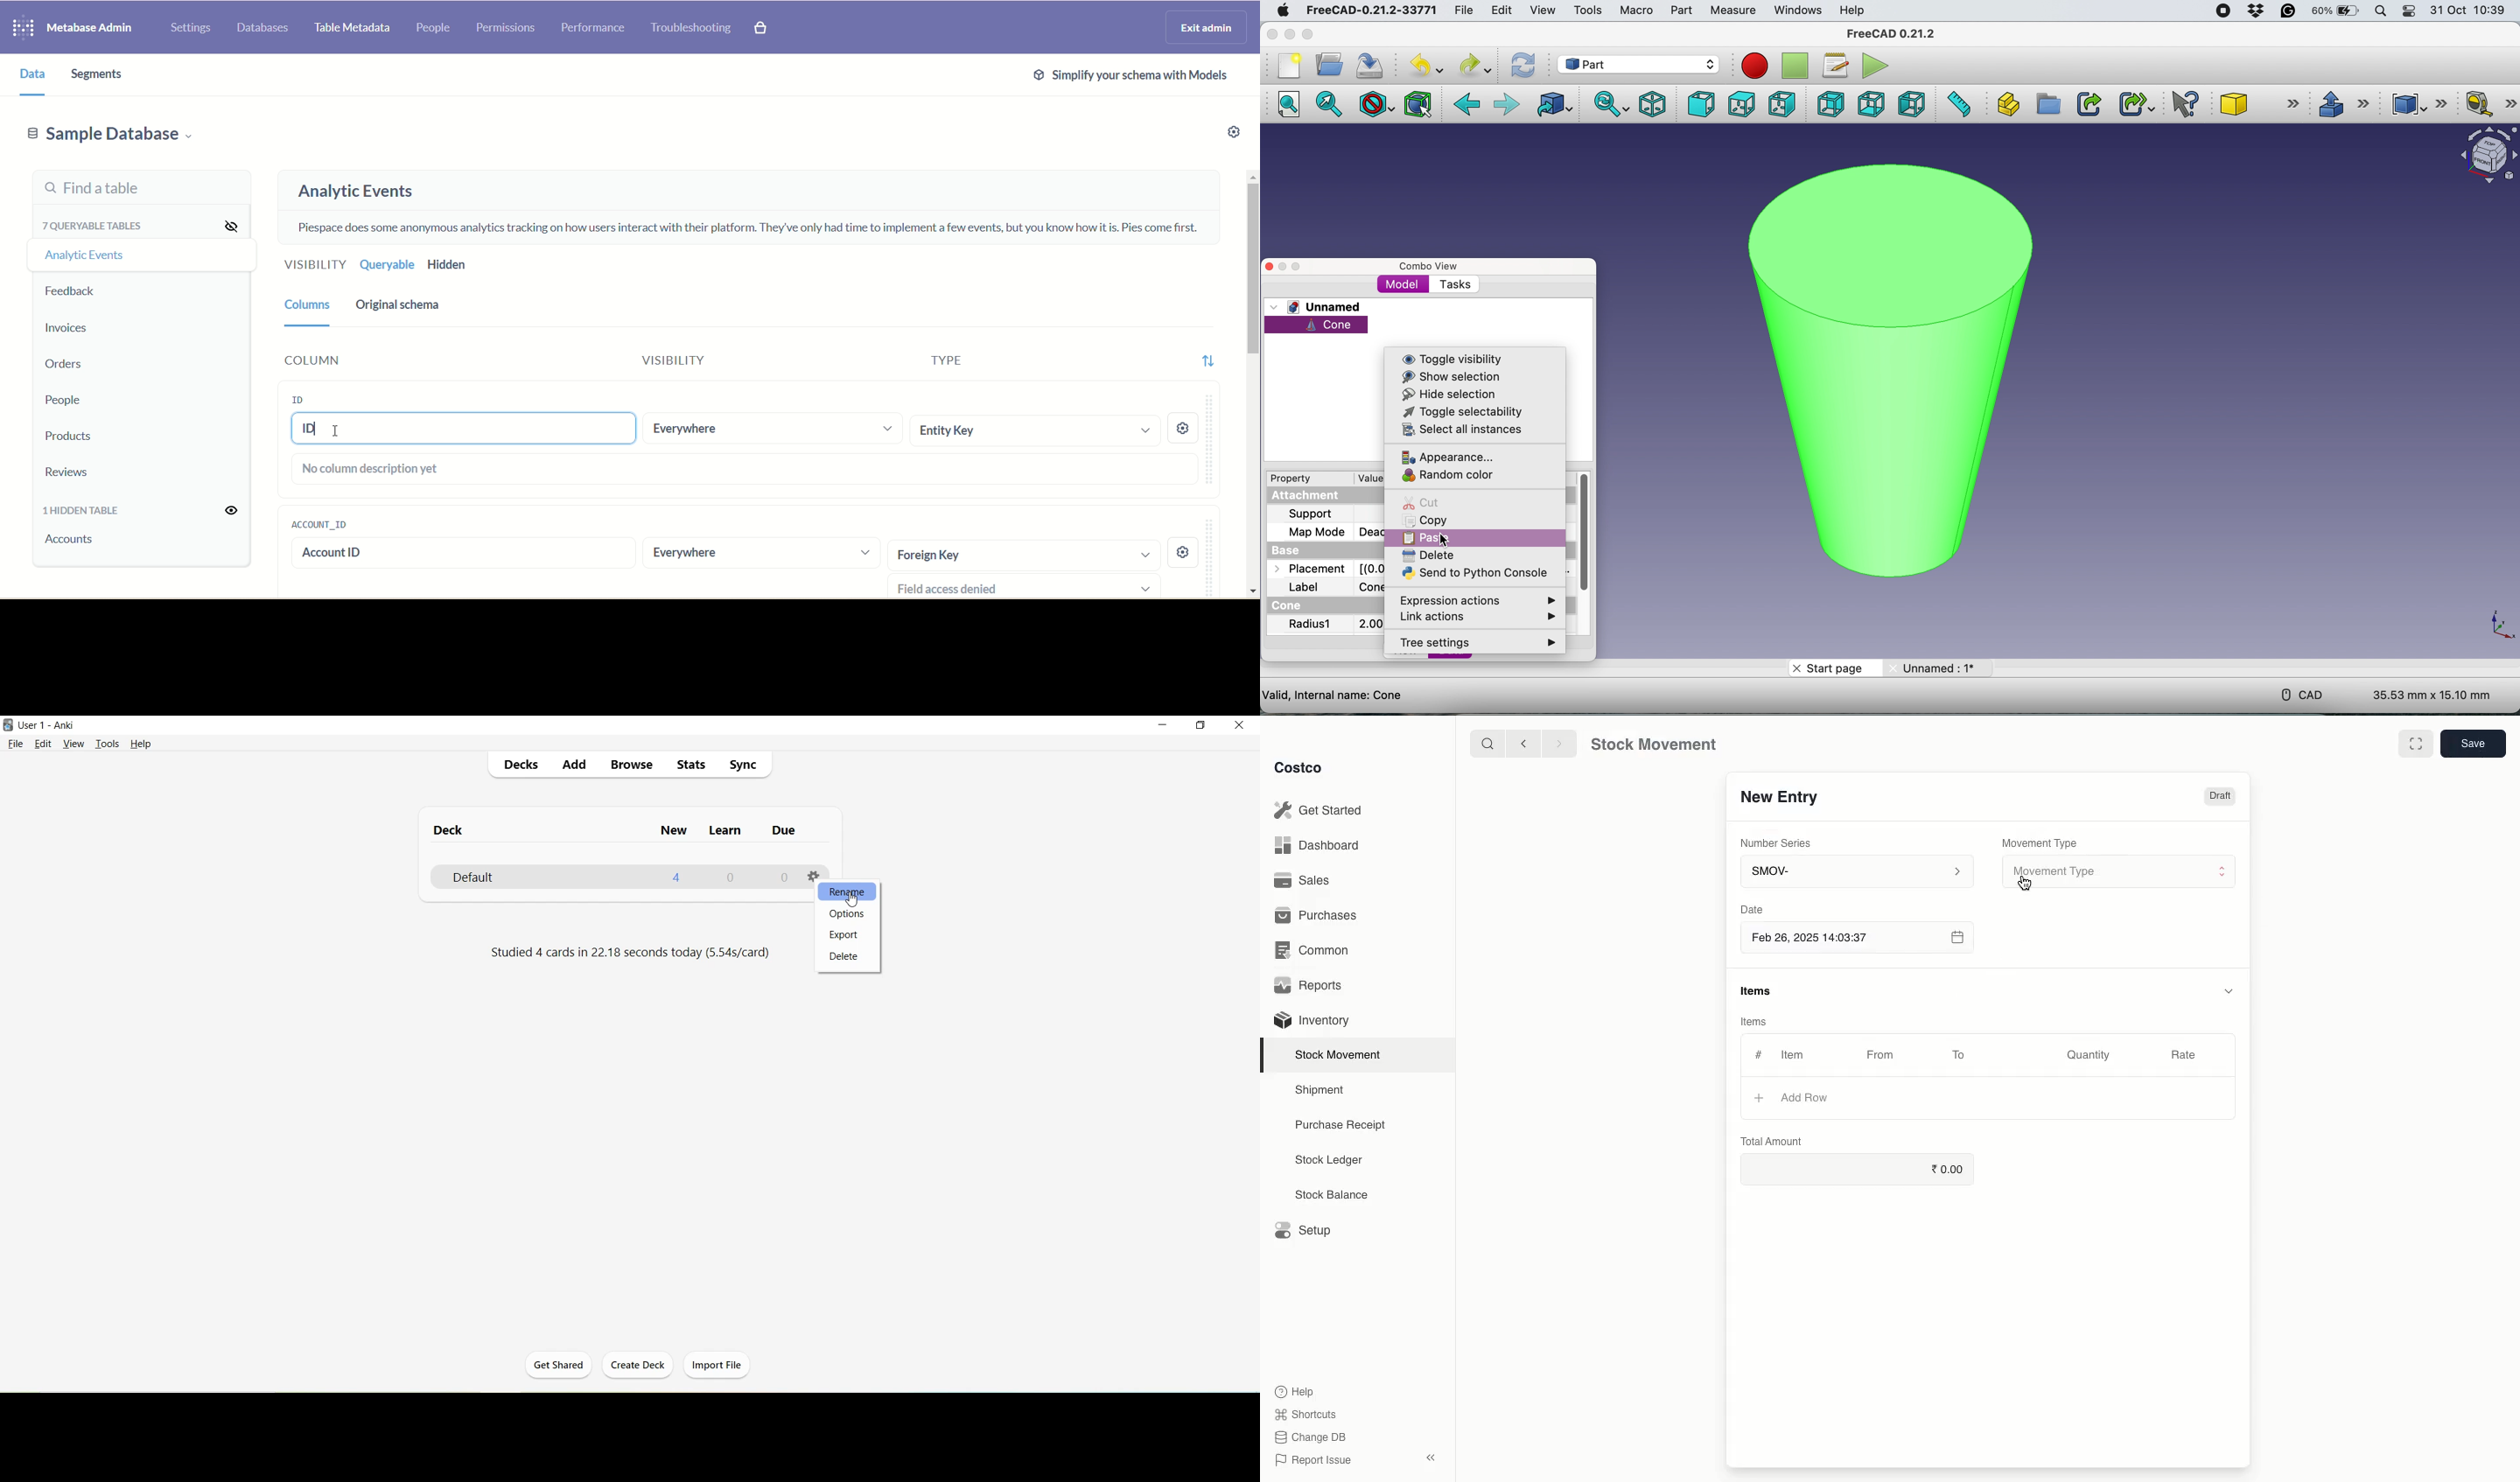  I want to click on Draft, so click(2219, 798).